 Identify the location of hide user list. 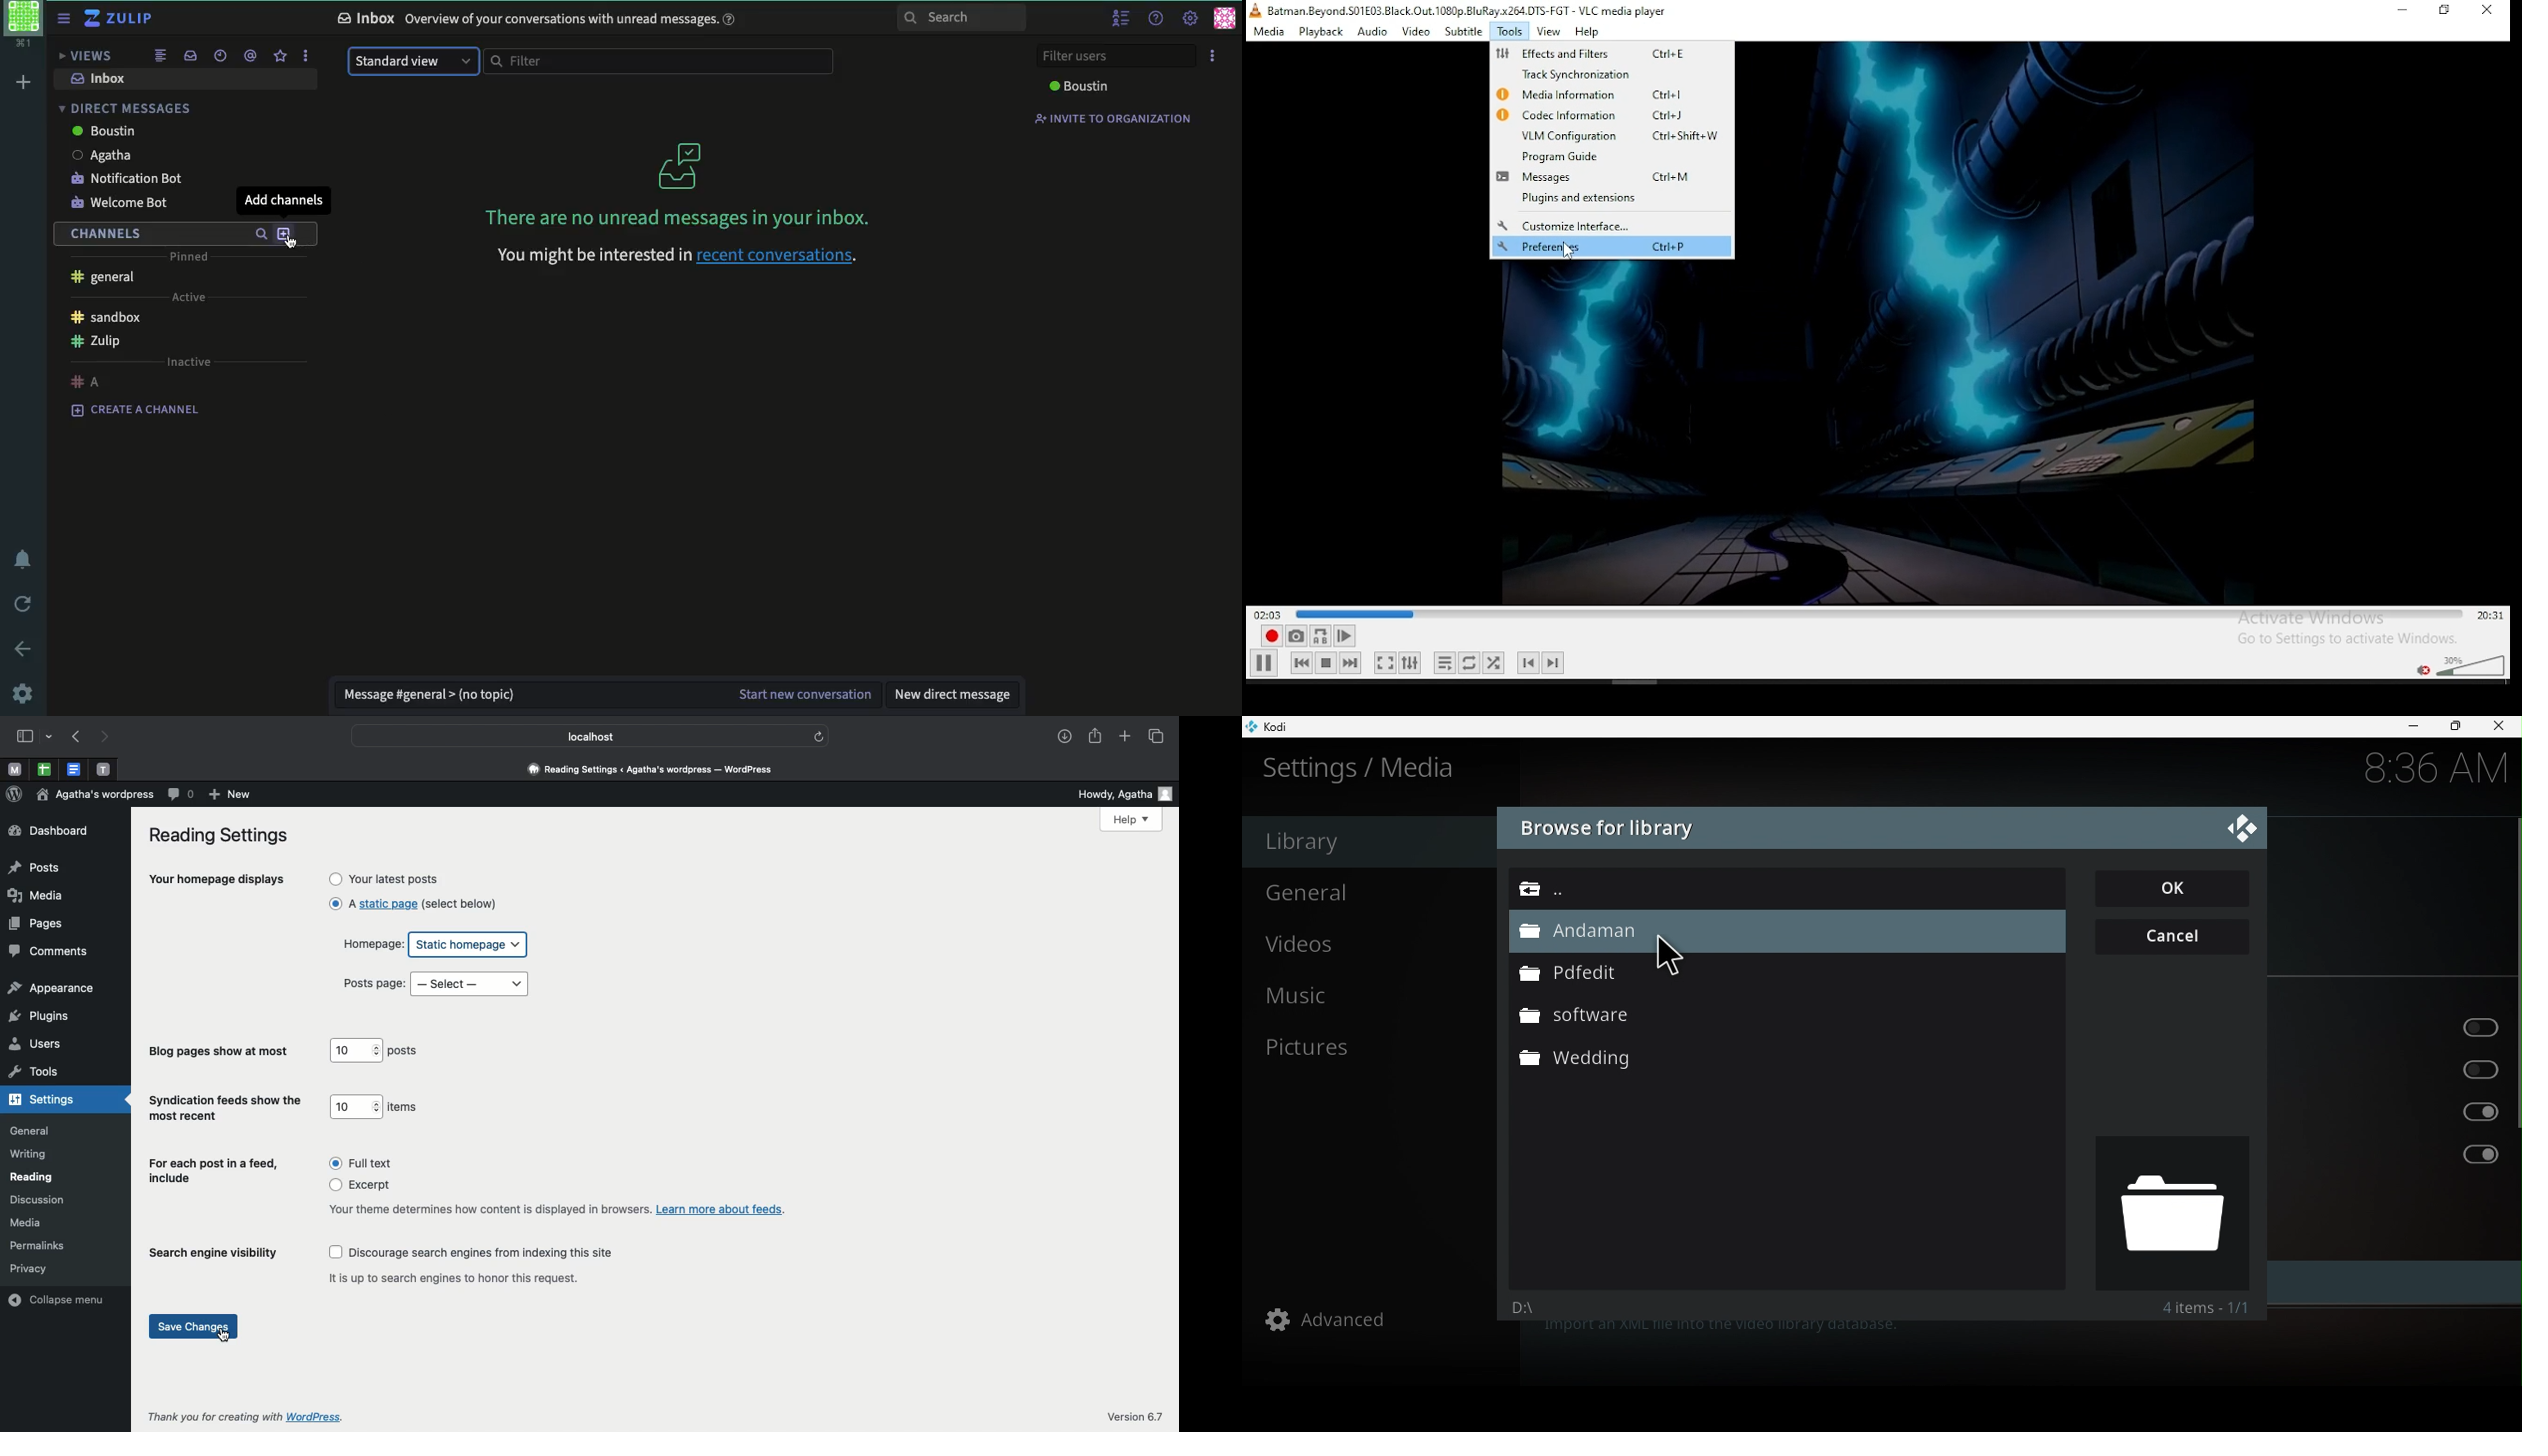
(1120, 17).